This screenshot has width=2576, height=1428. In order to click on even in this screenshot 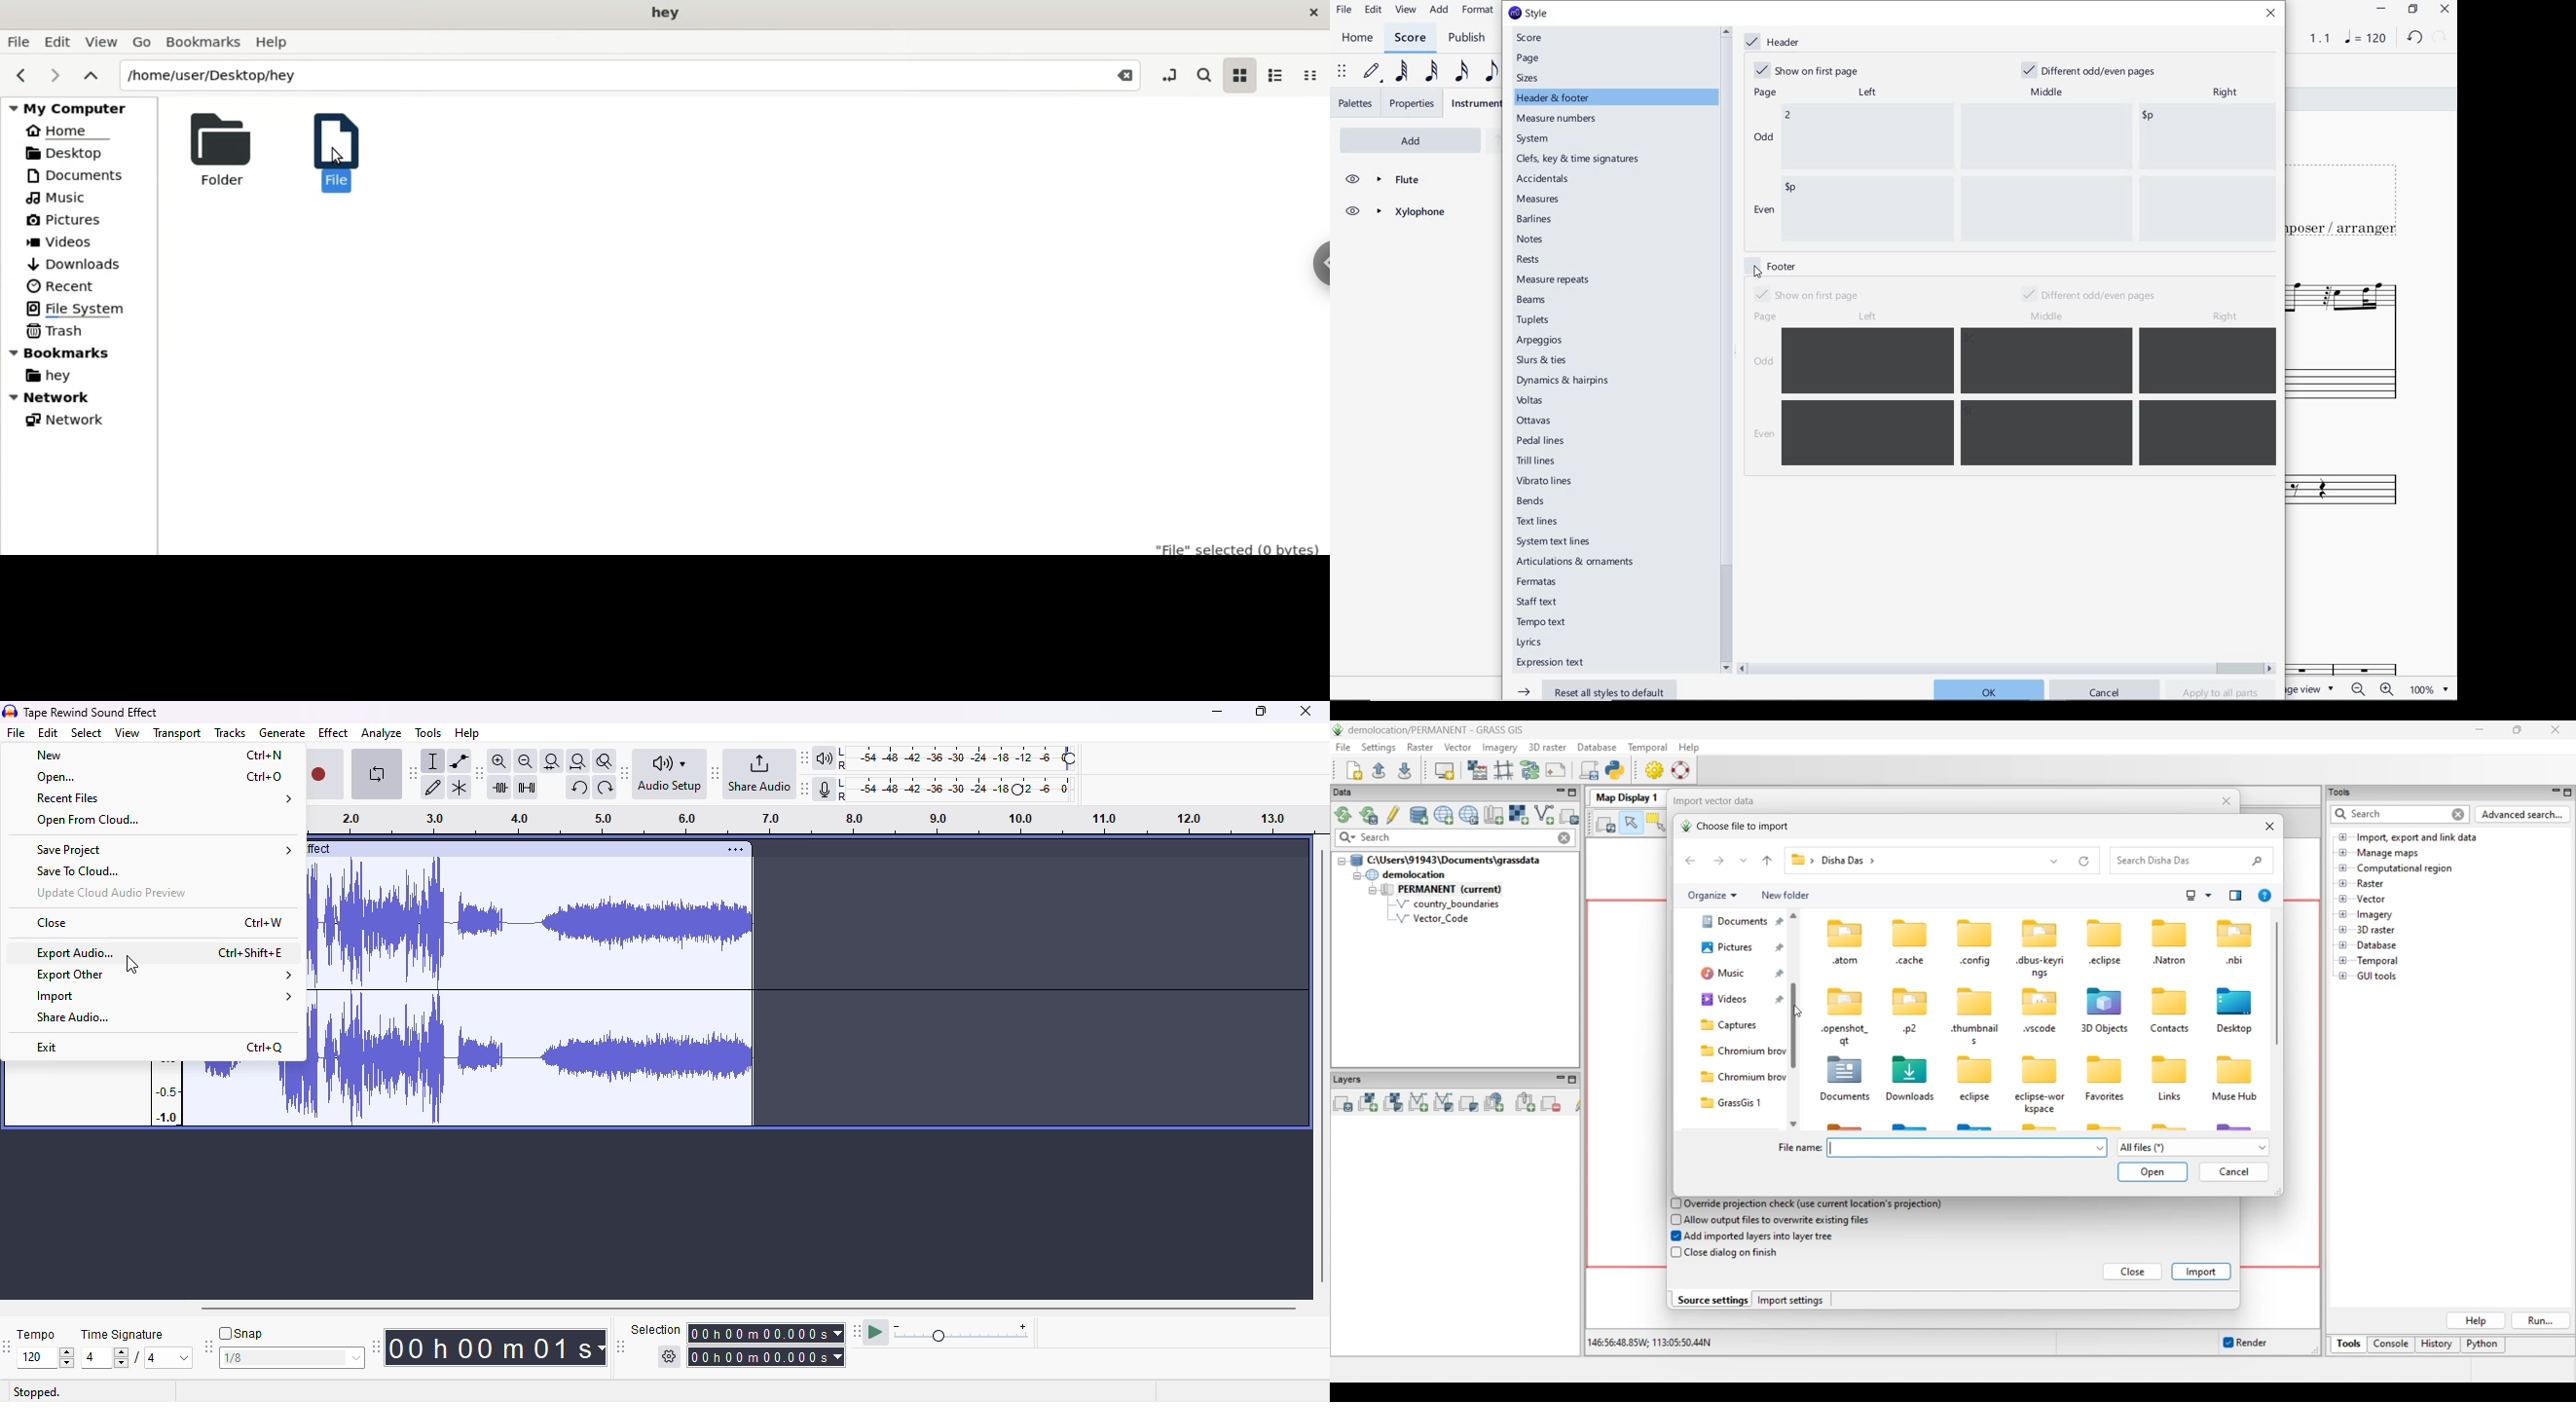, I will do `click(1762, 435)`.